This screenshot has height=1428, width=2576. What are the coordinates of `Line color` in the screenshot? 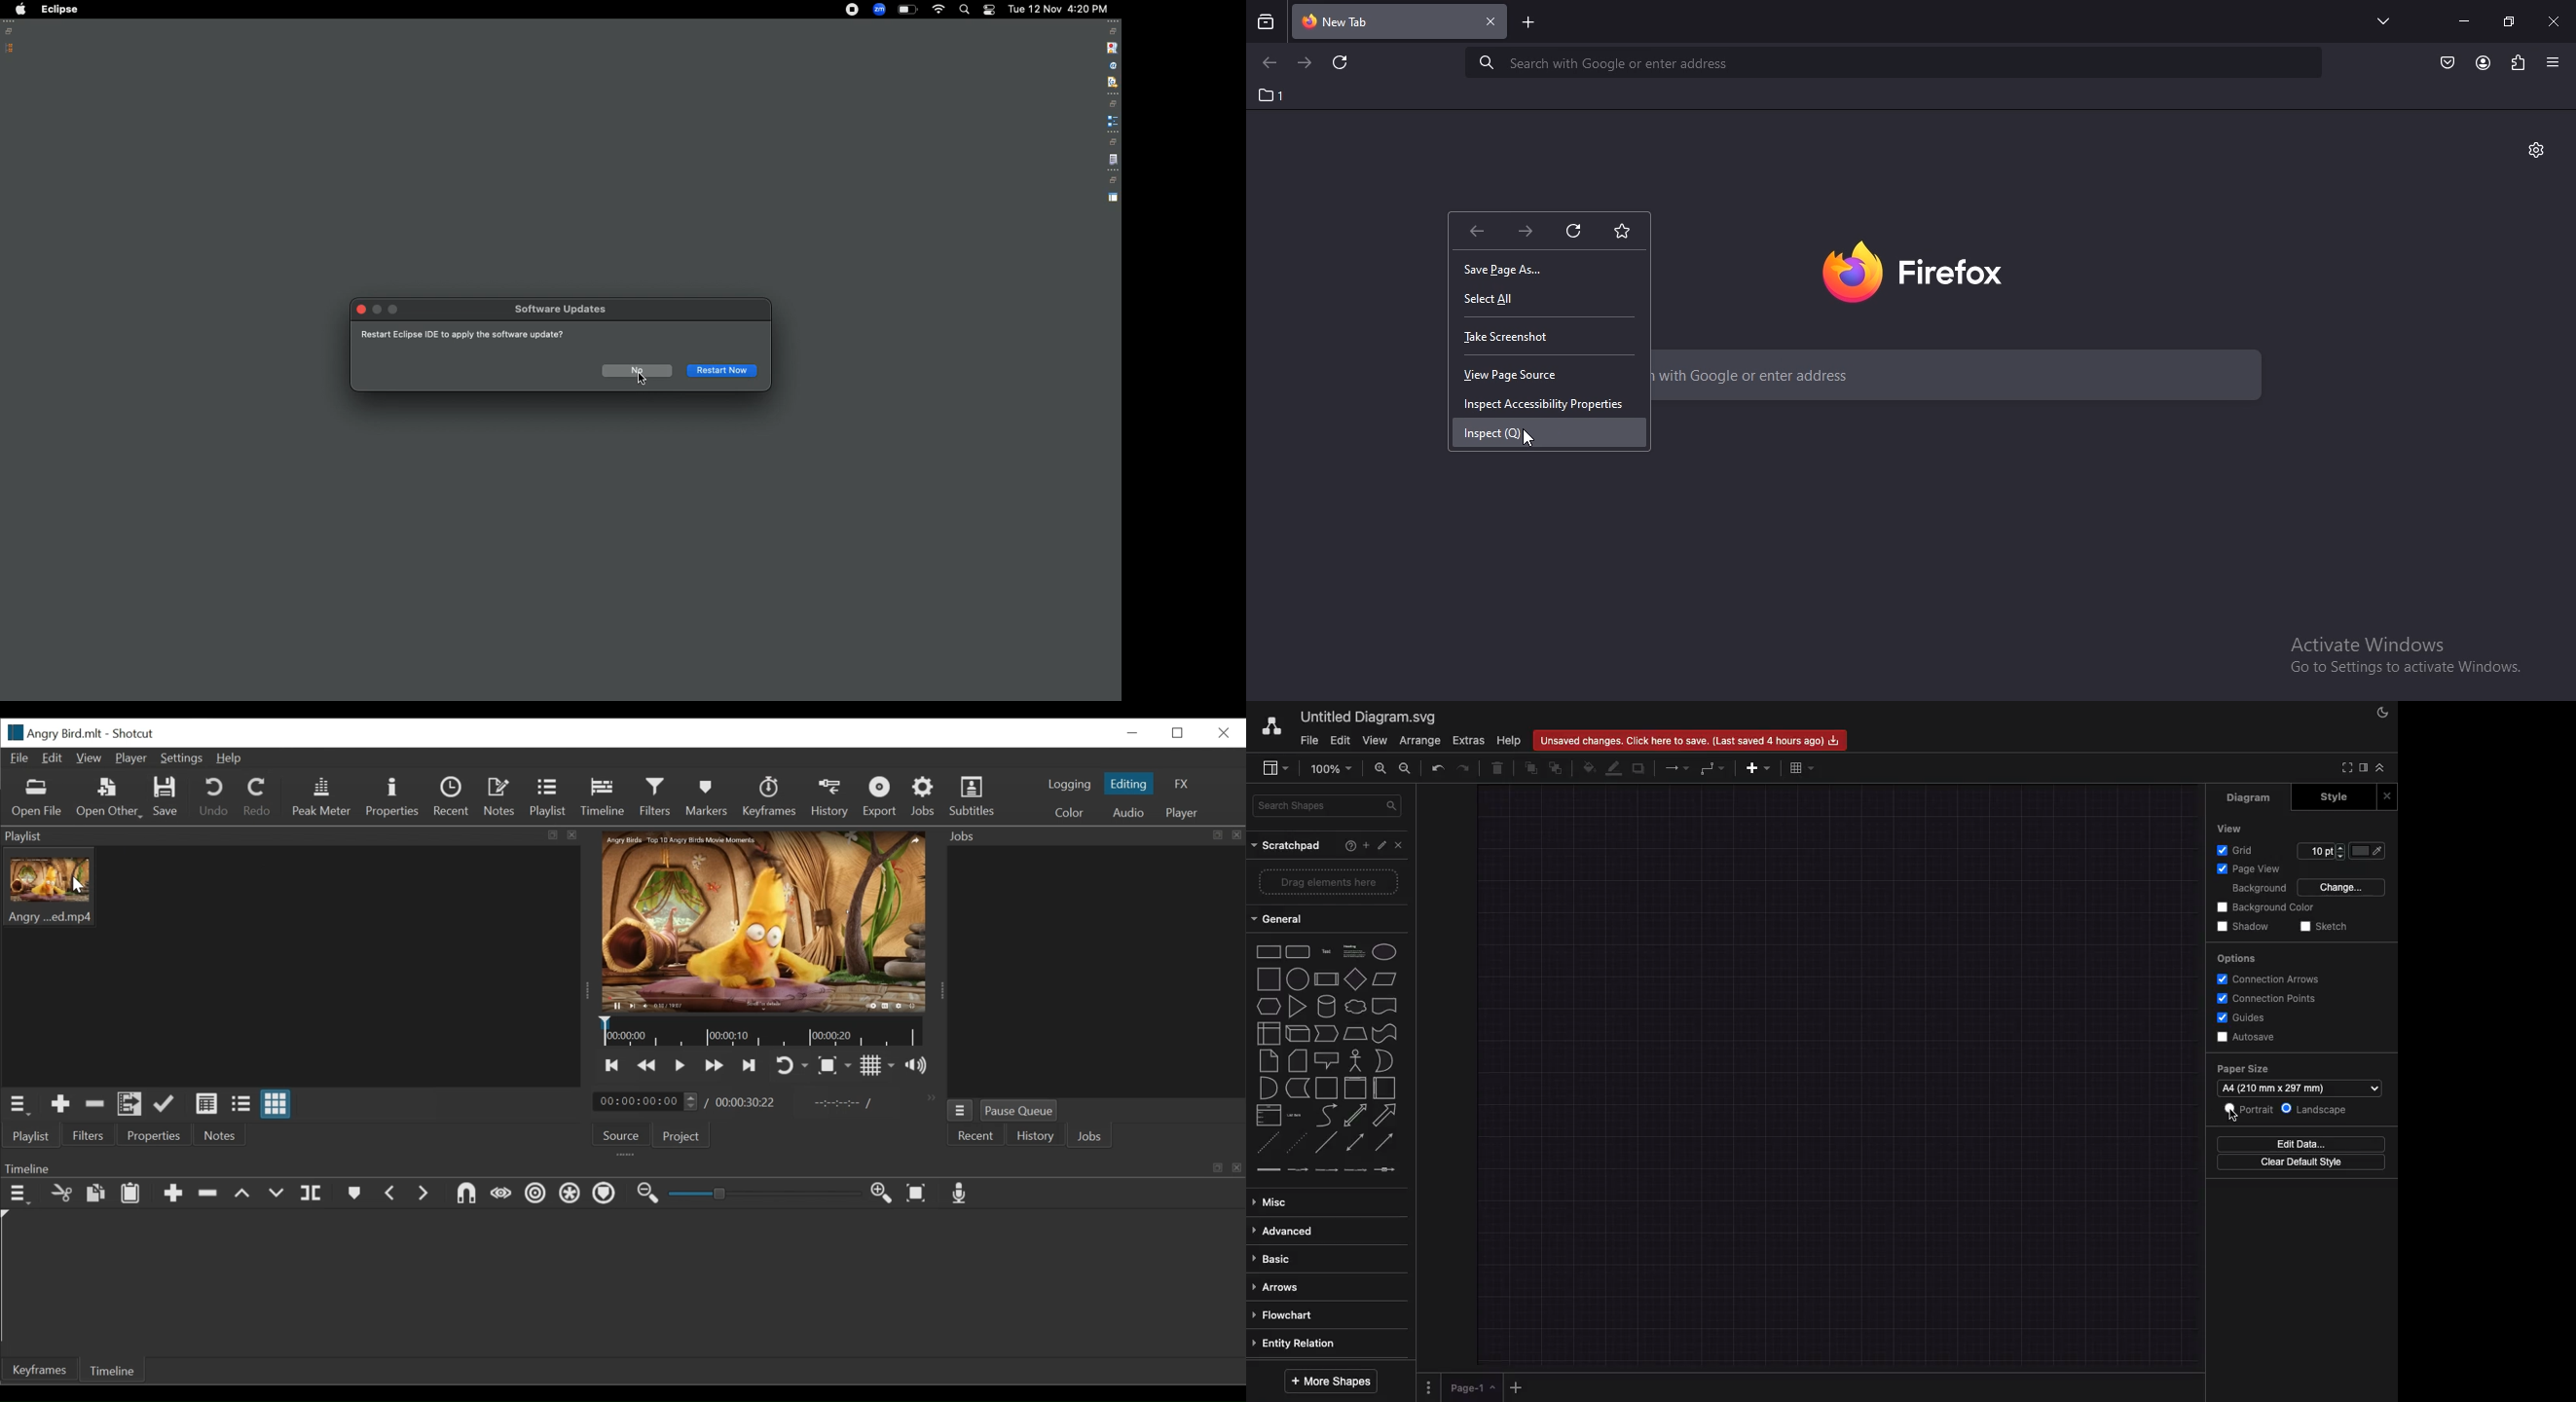 It's located at (1613, 770).